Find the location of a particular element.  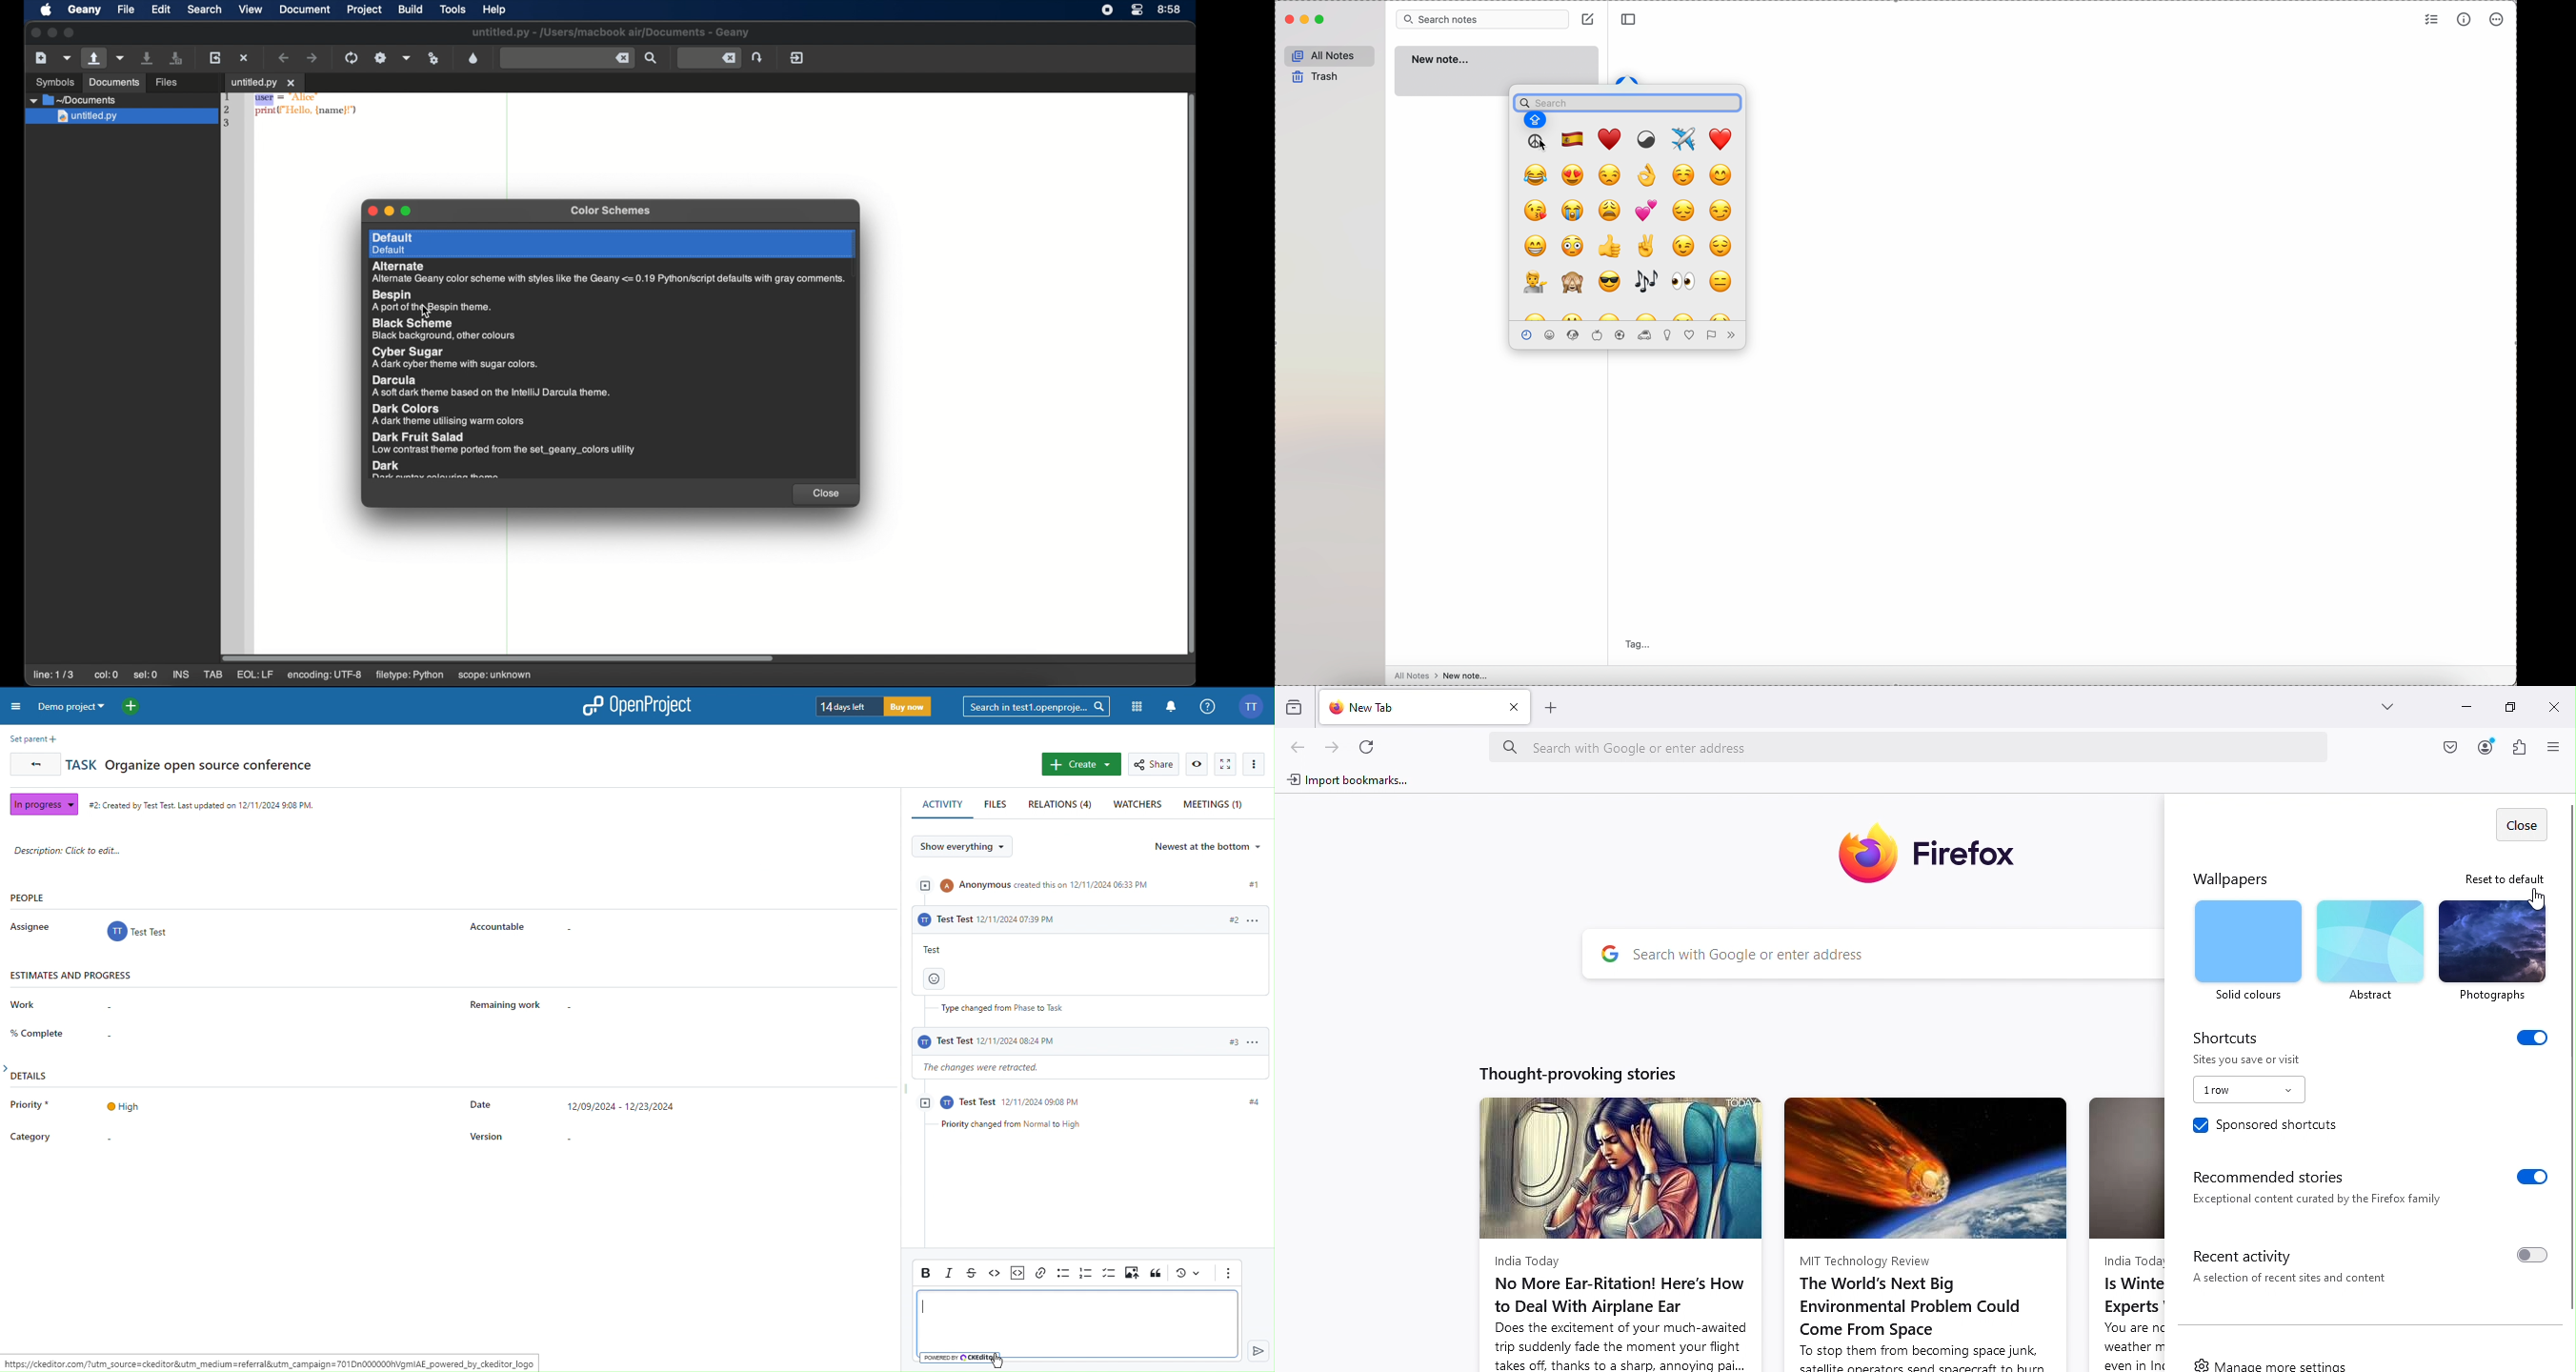

emoji is located at coordinates (1611, 139).